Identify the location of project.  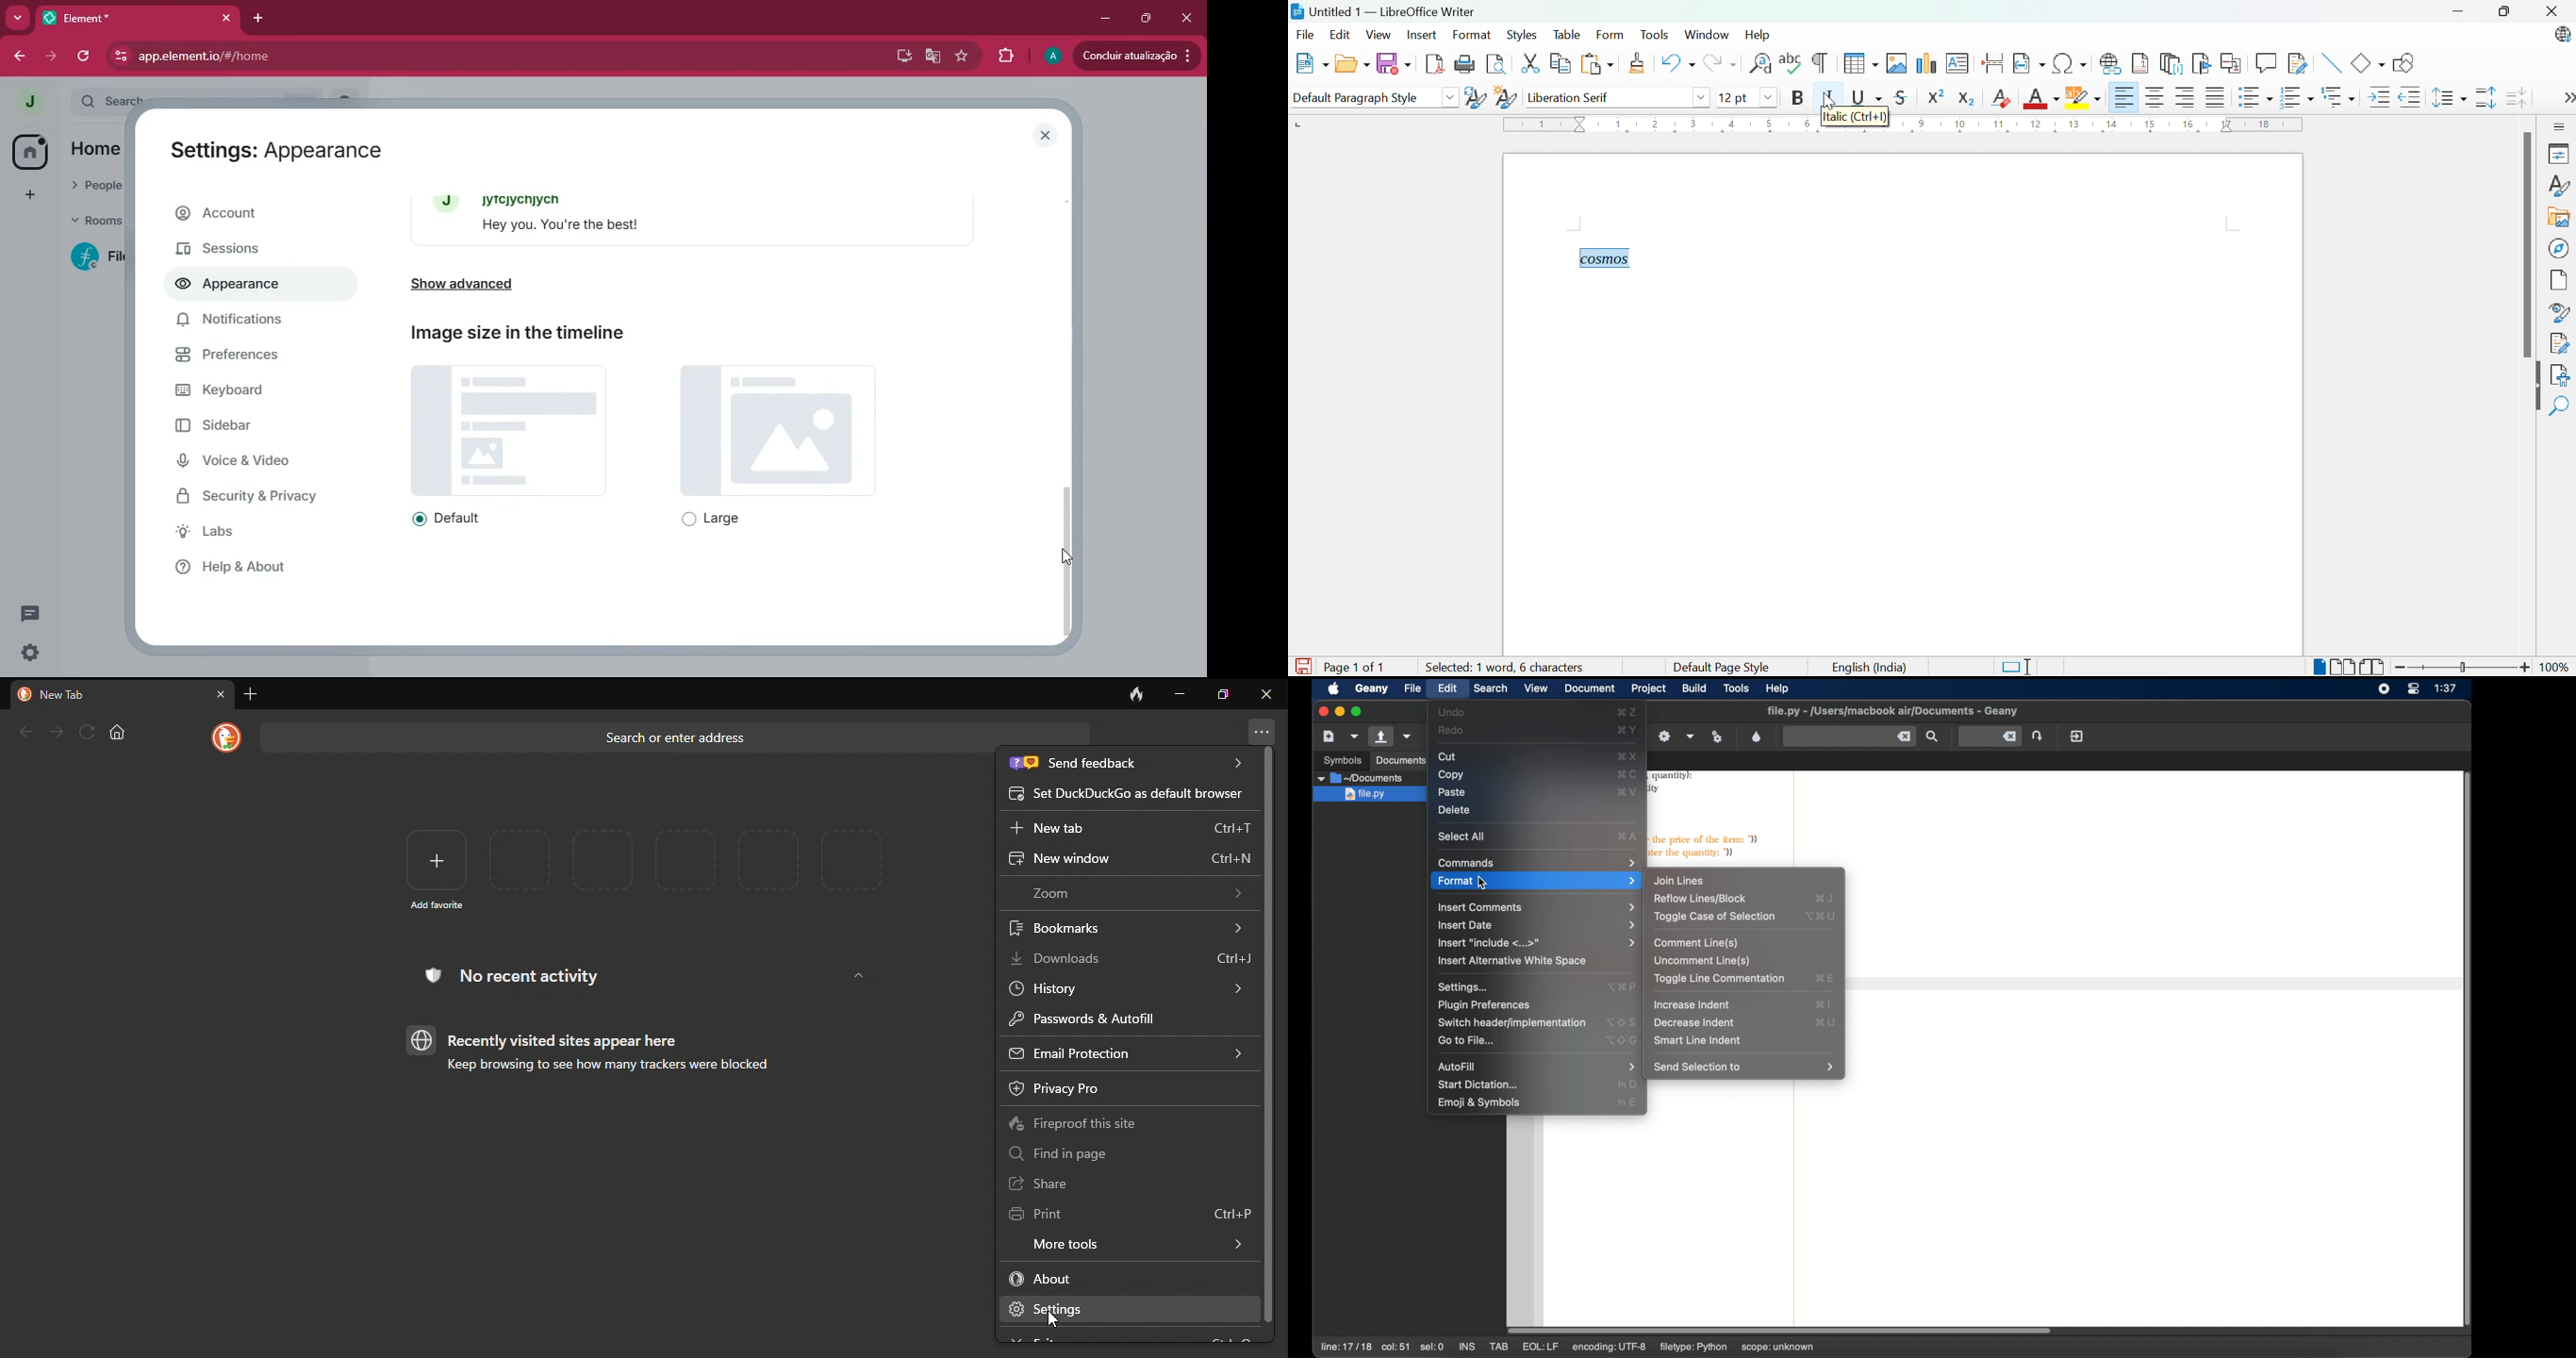
(1649, 688).